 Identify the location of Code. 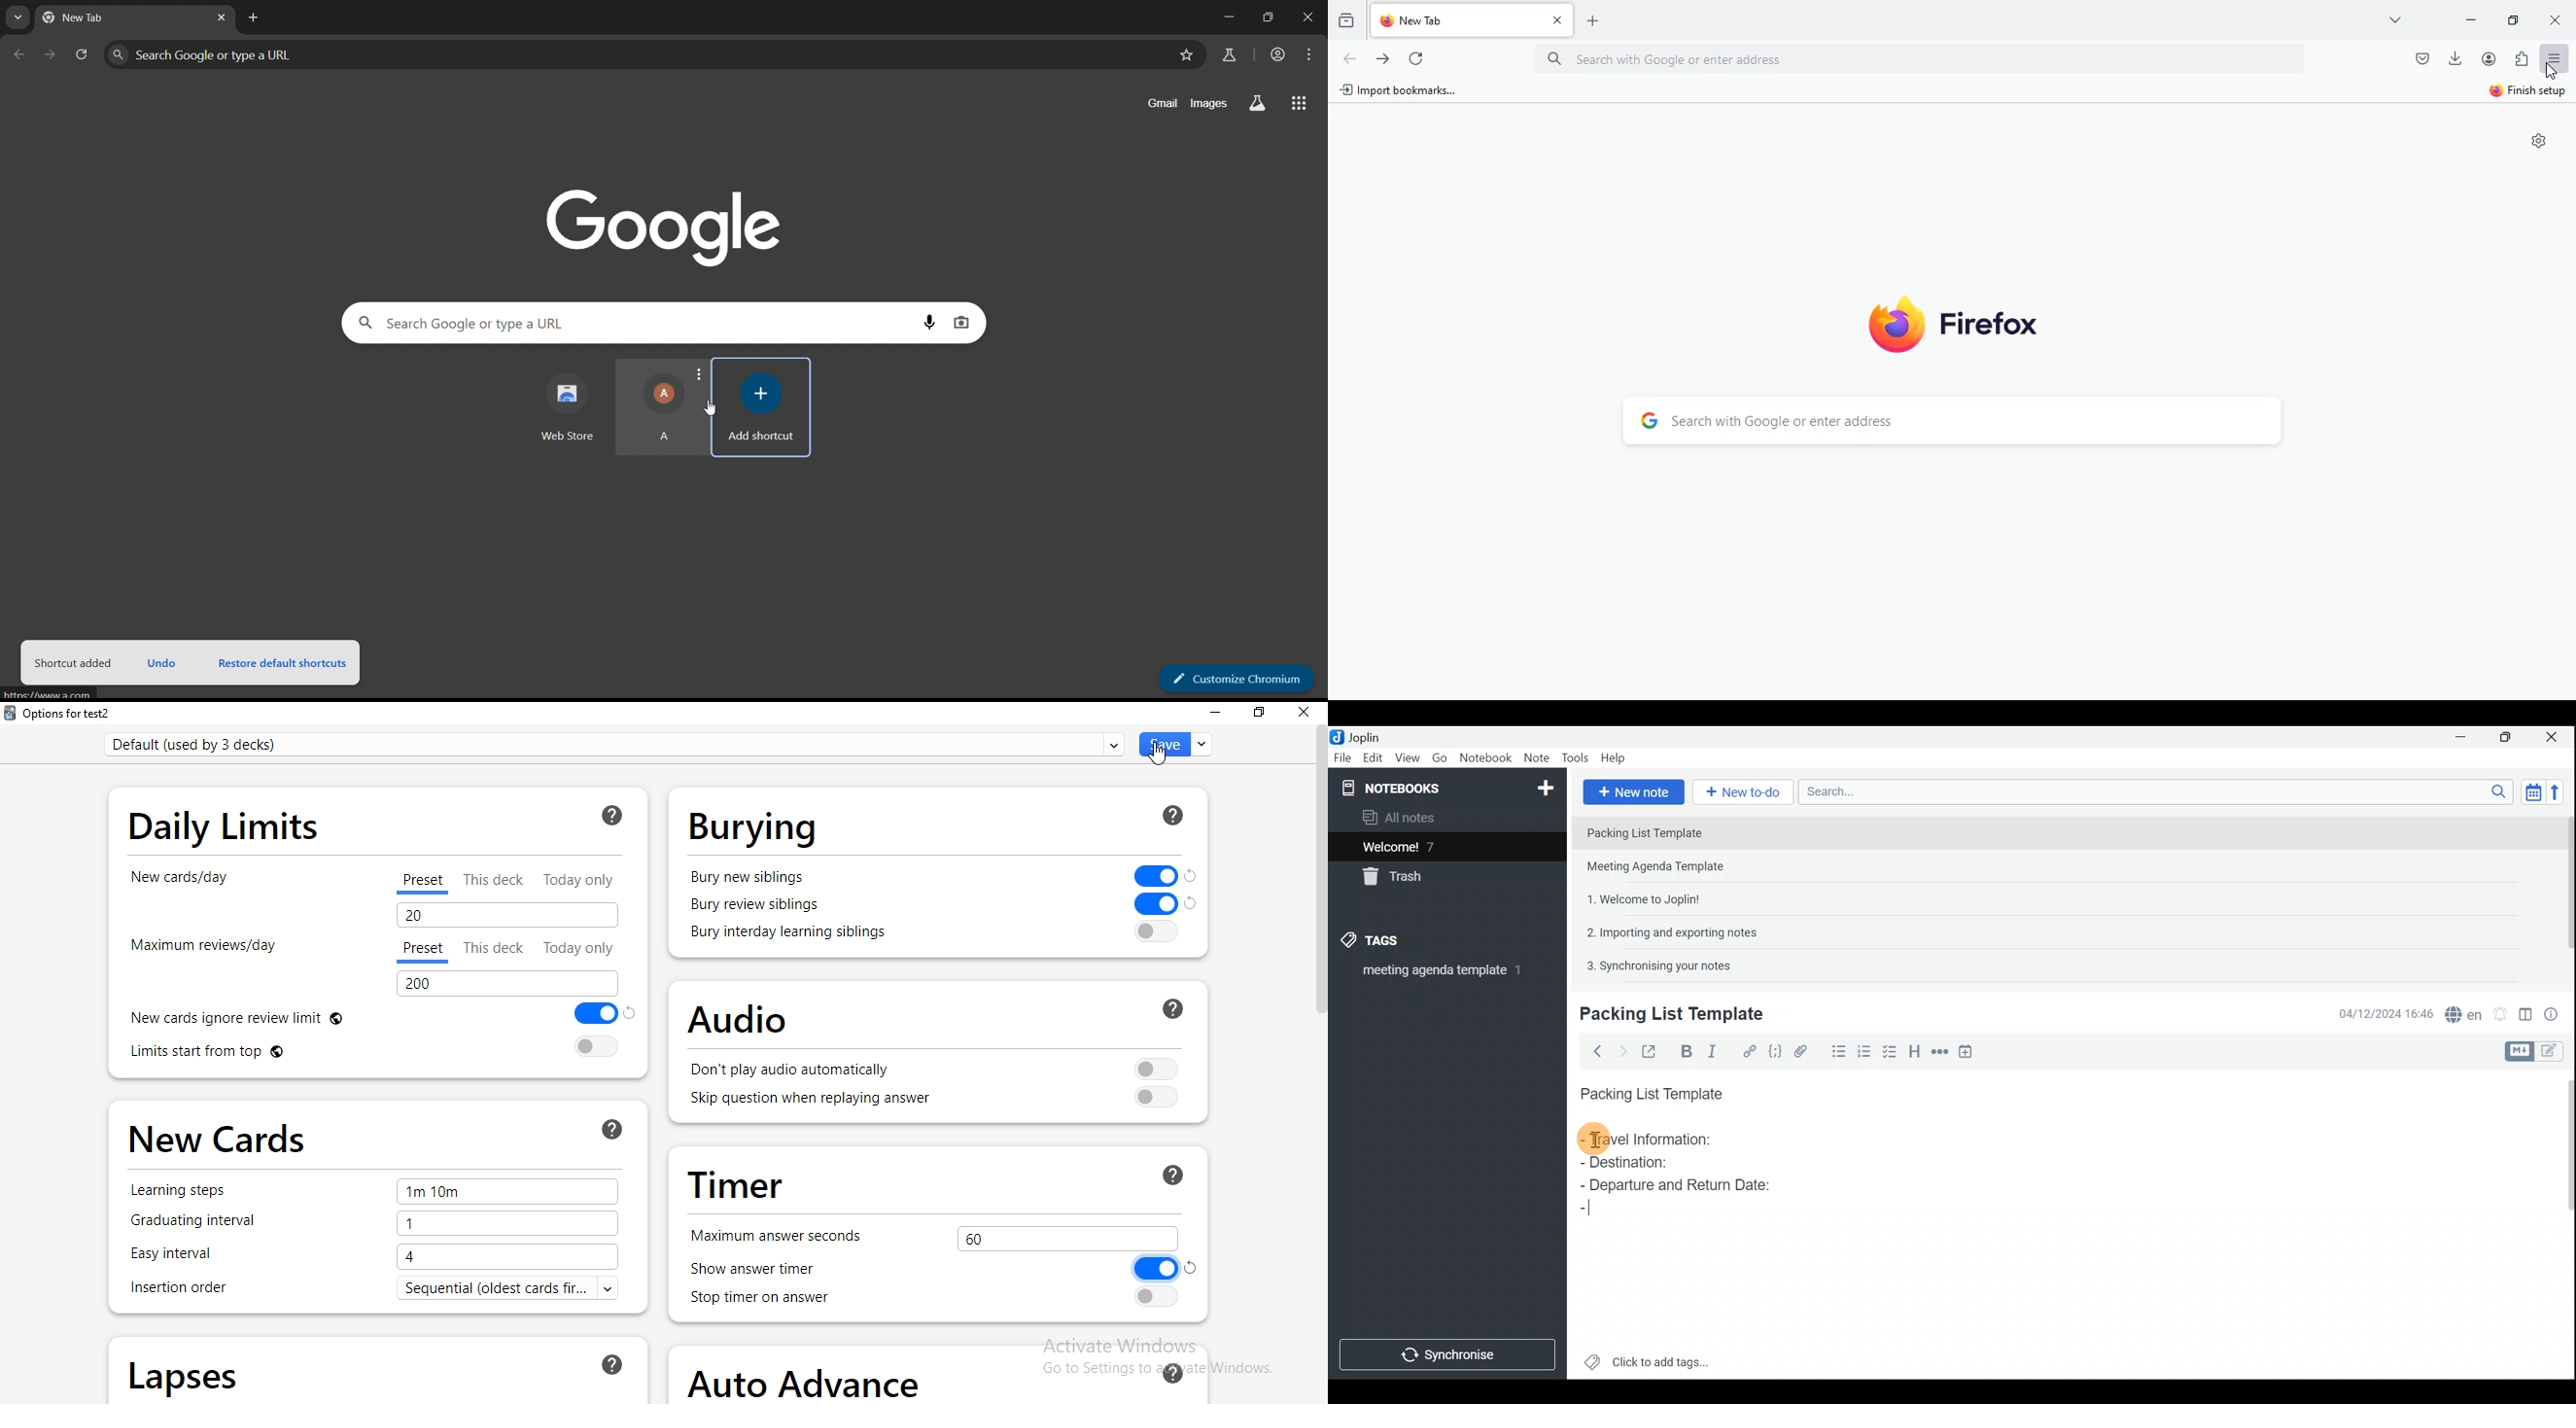
(1775, 1050).